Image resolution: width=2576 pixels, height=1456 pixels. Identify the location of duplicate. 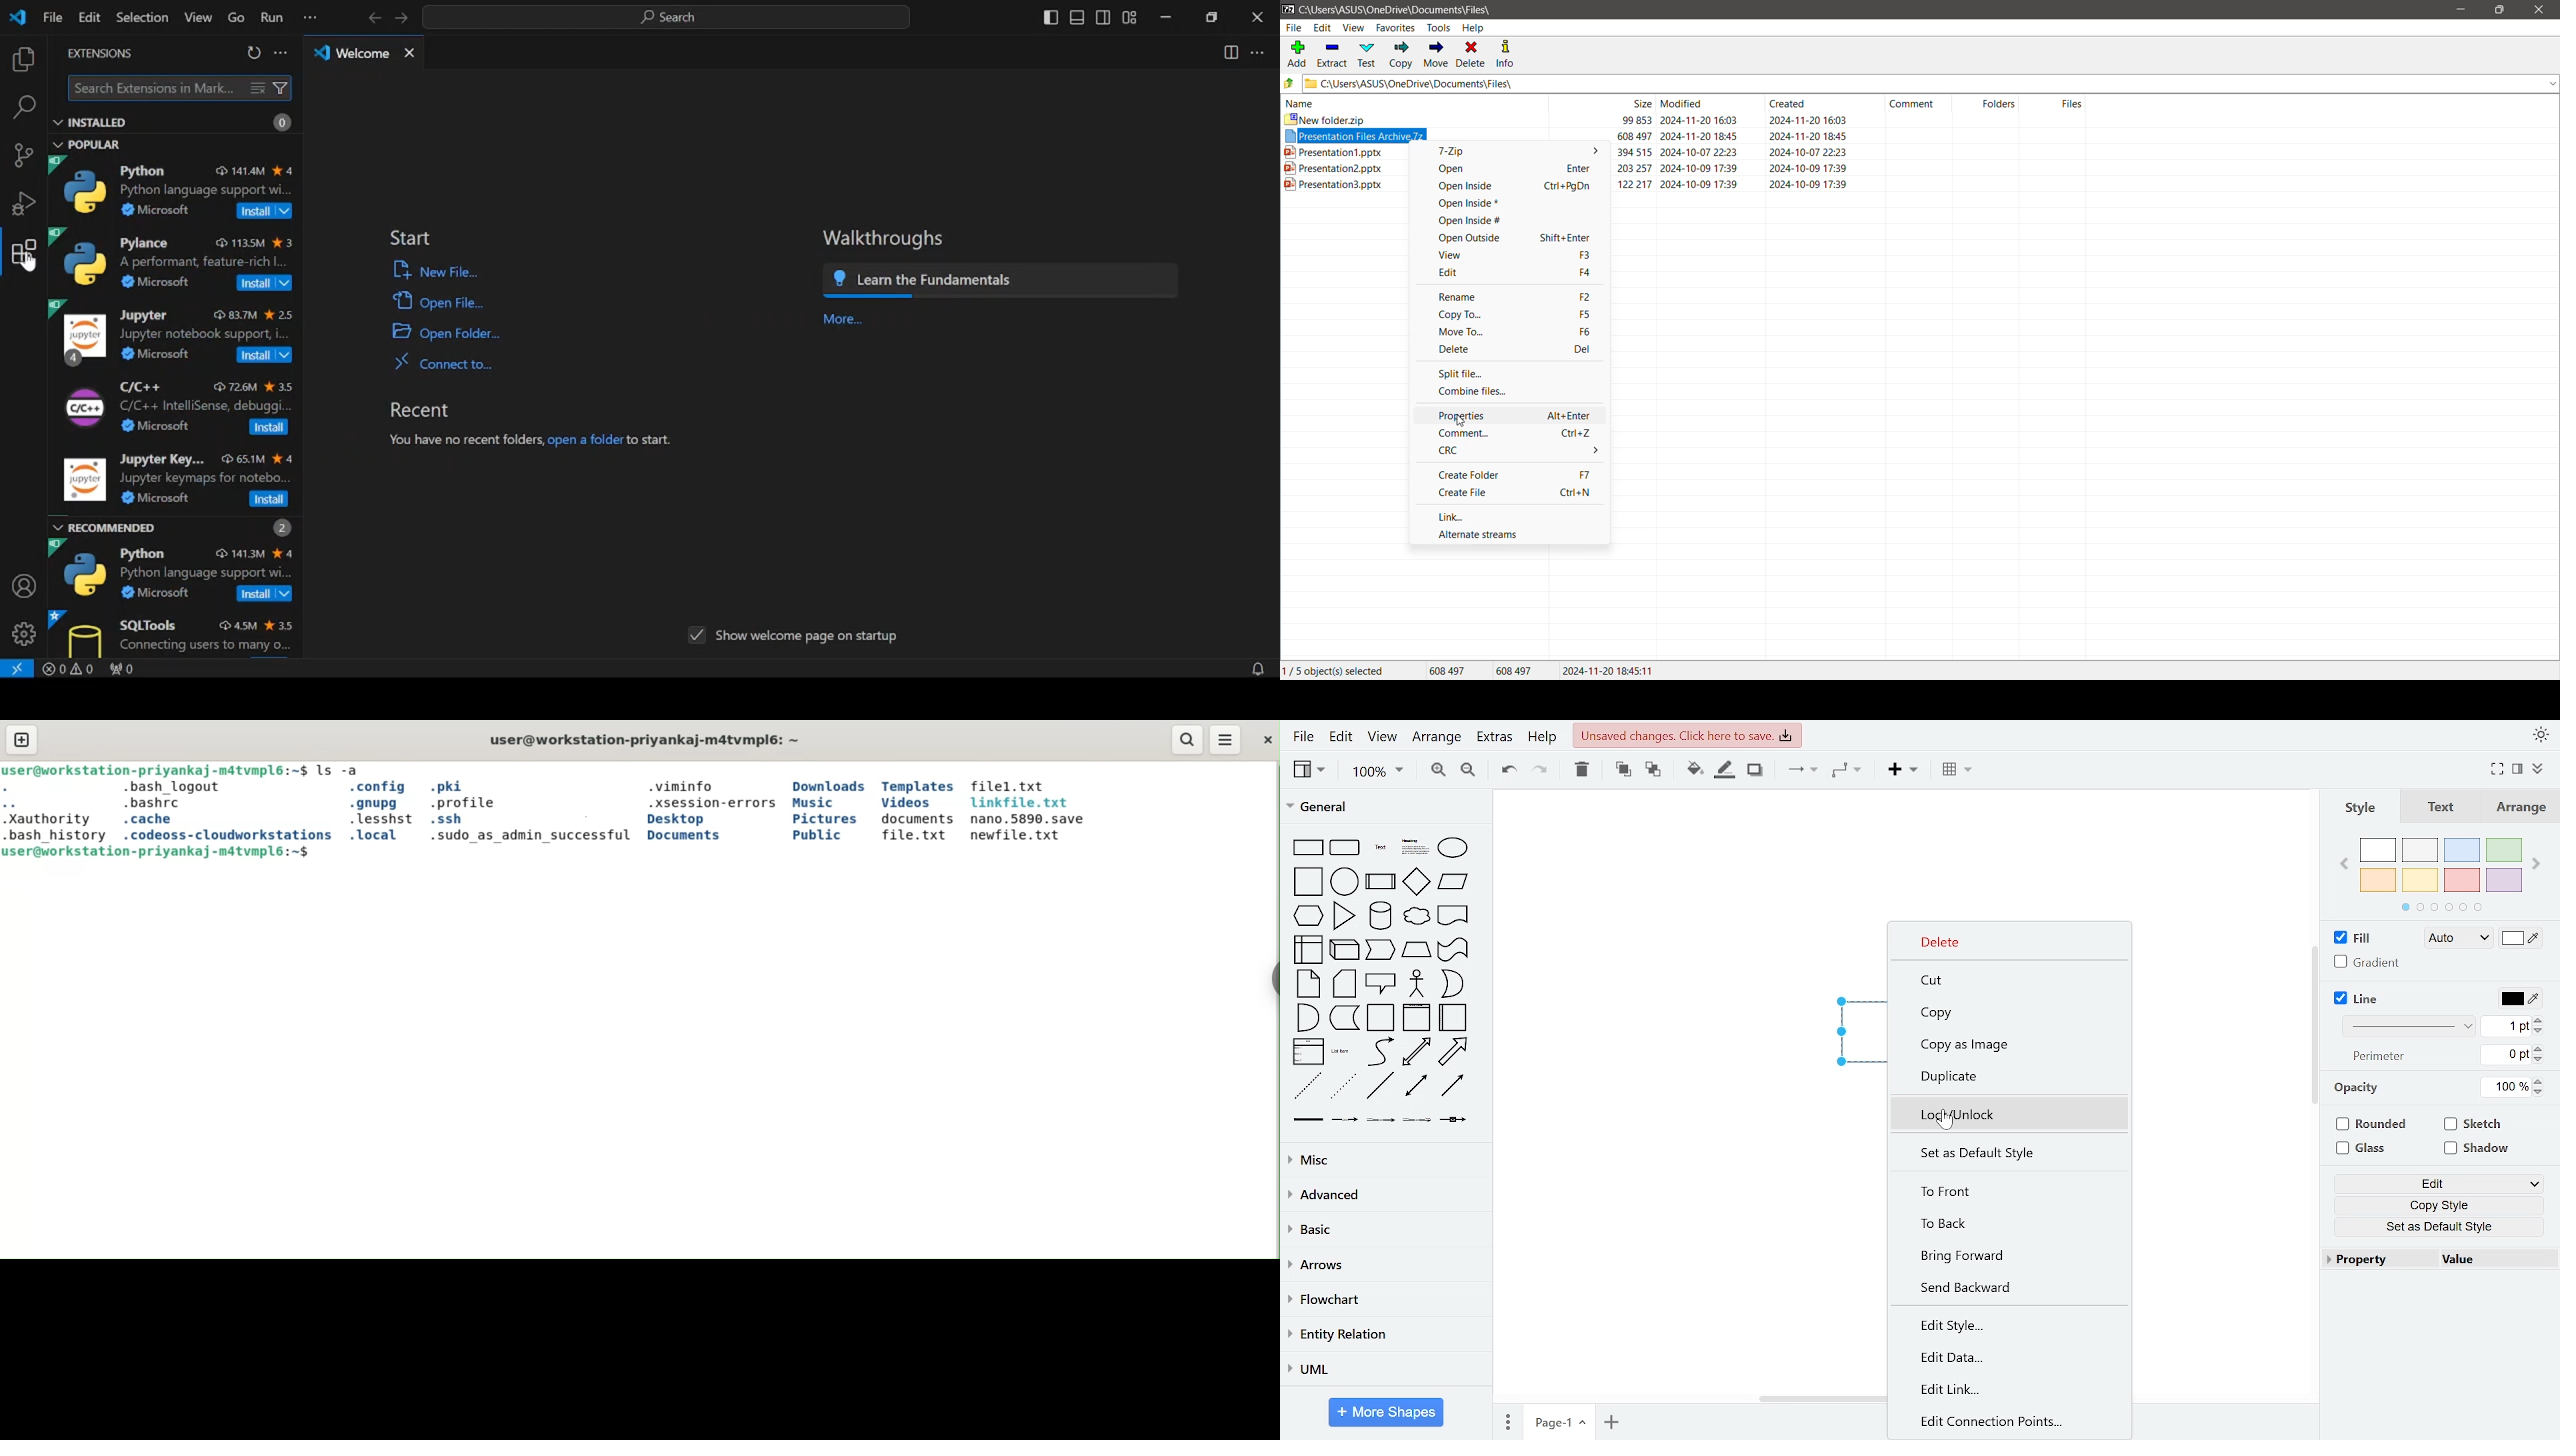
(2003, 1077).